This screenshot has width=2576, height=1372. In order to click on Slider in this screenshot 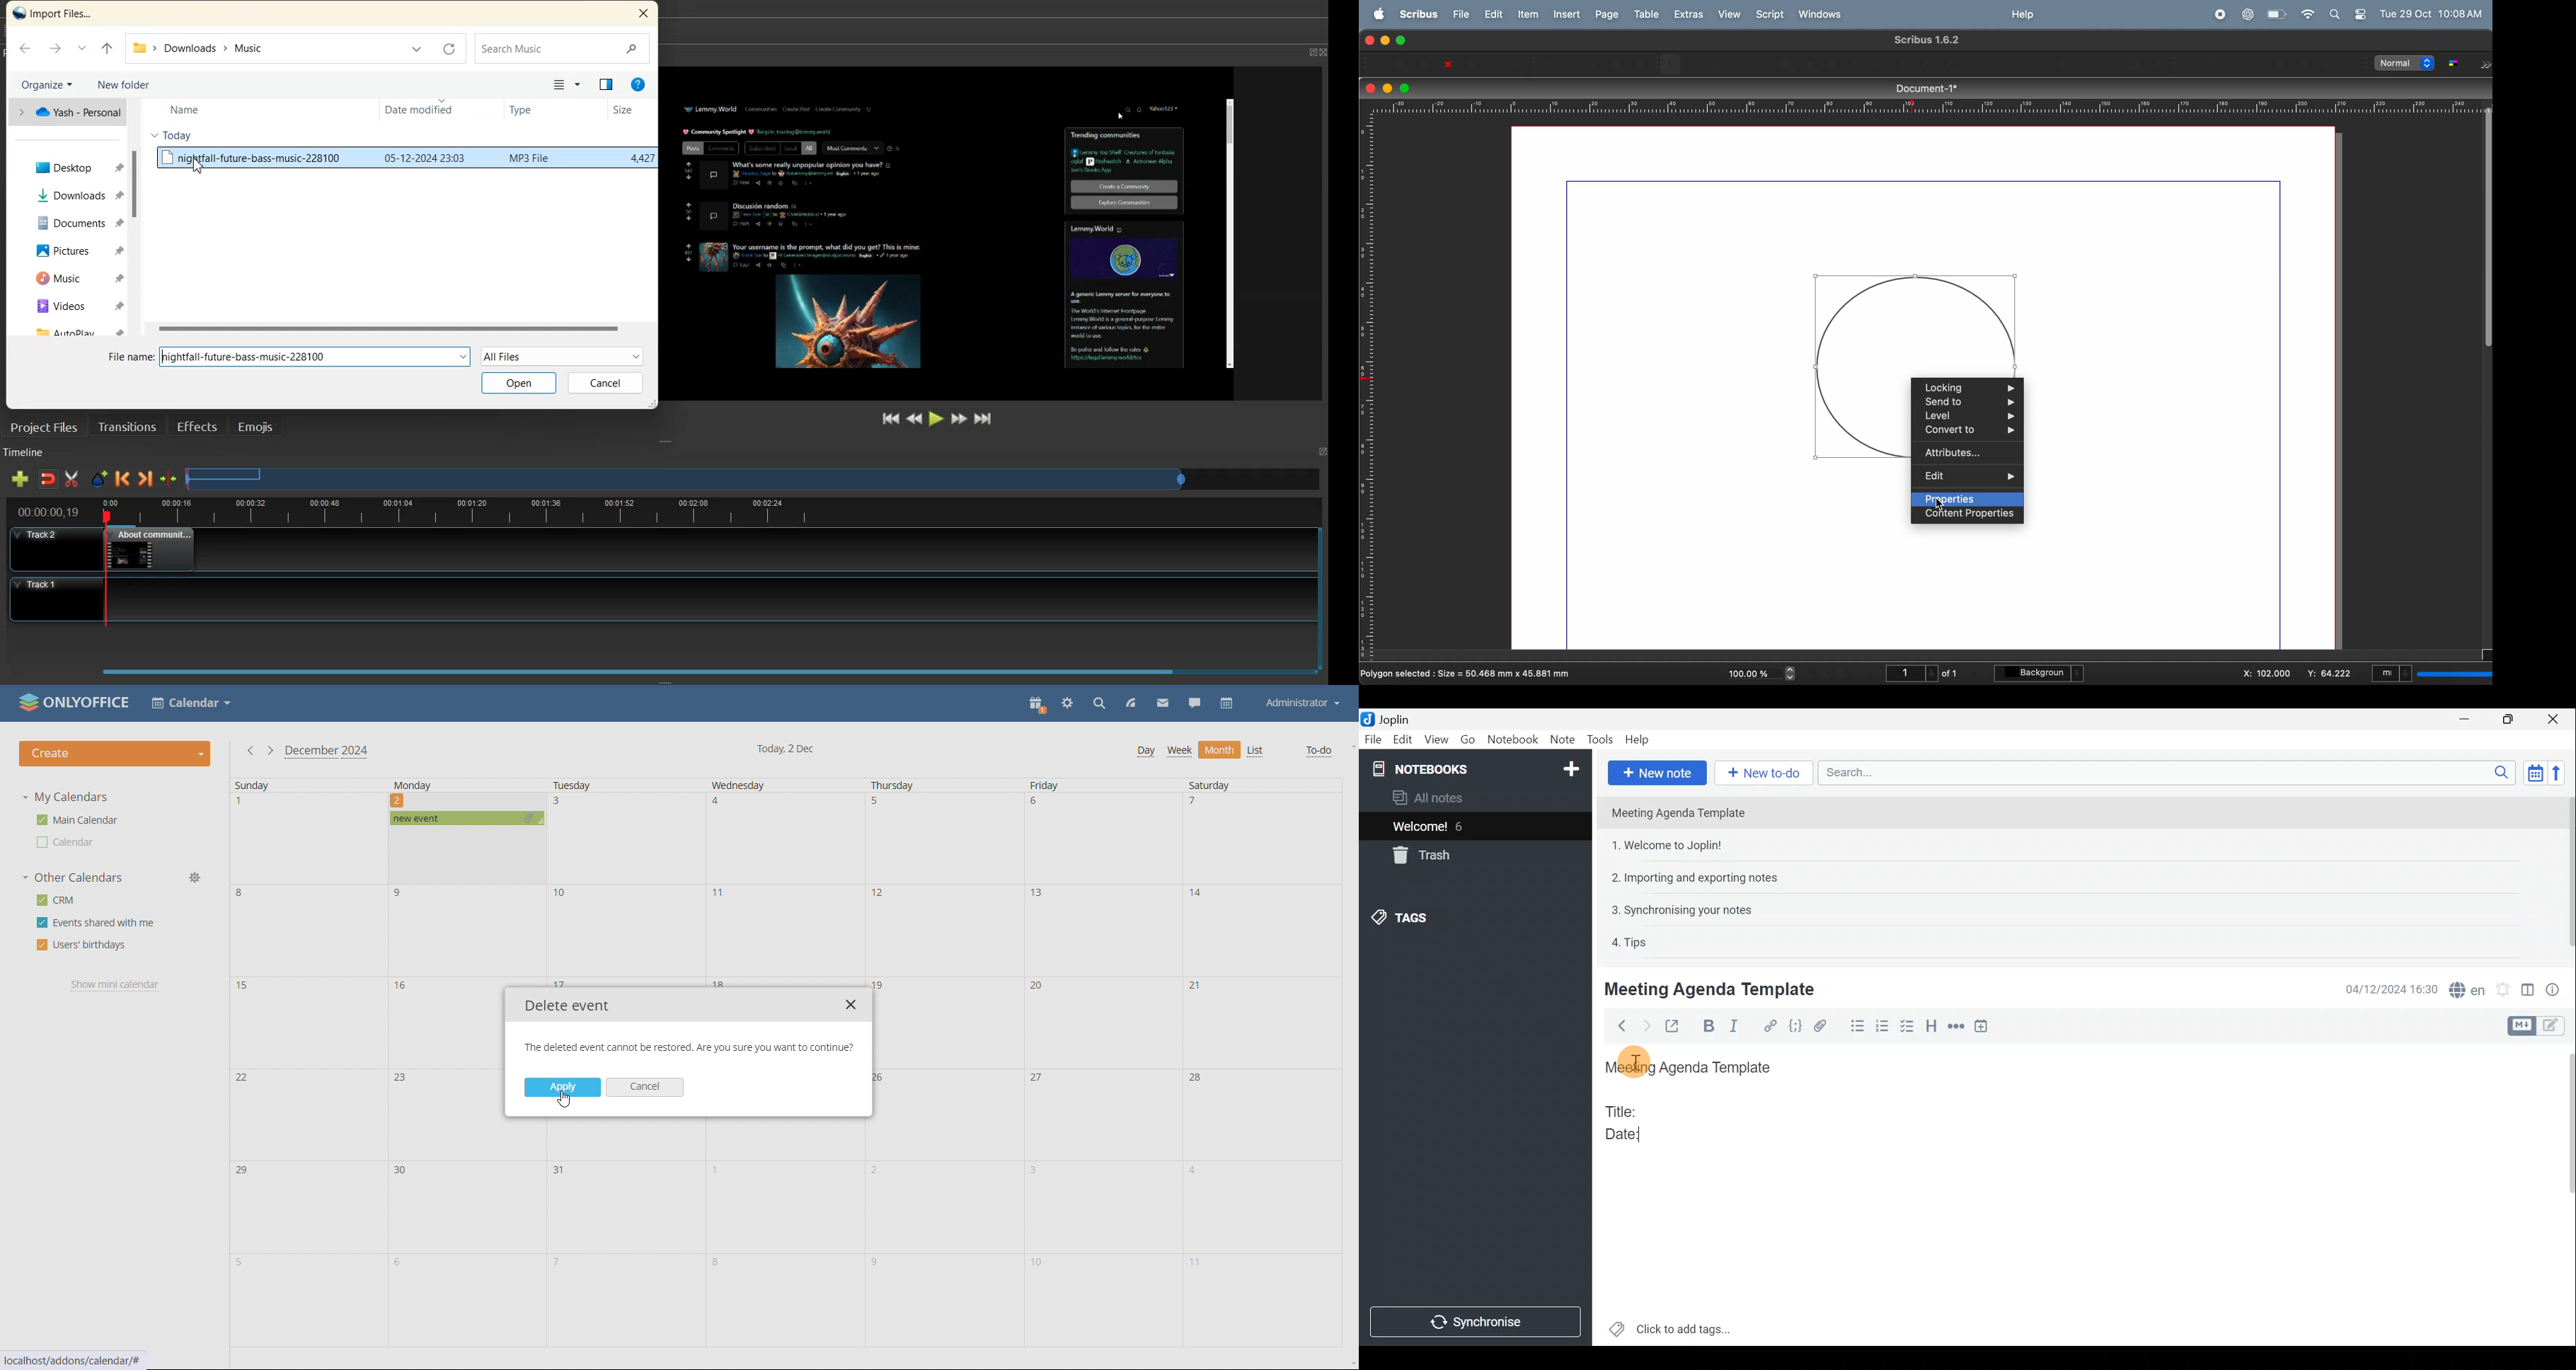, I will do `click(662, 667)`.